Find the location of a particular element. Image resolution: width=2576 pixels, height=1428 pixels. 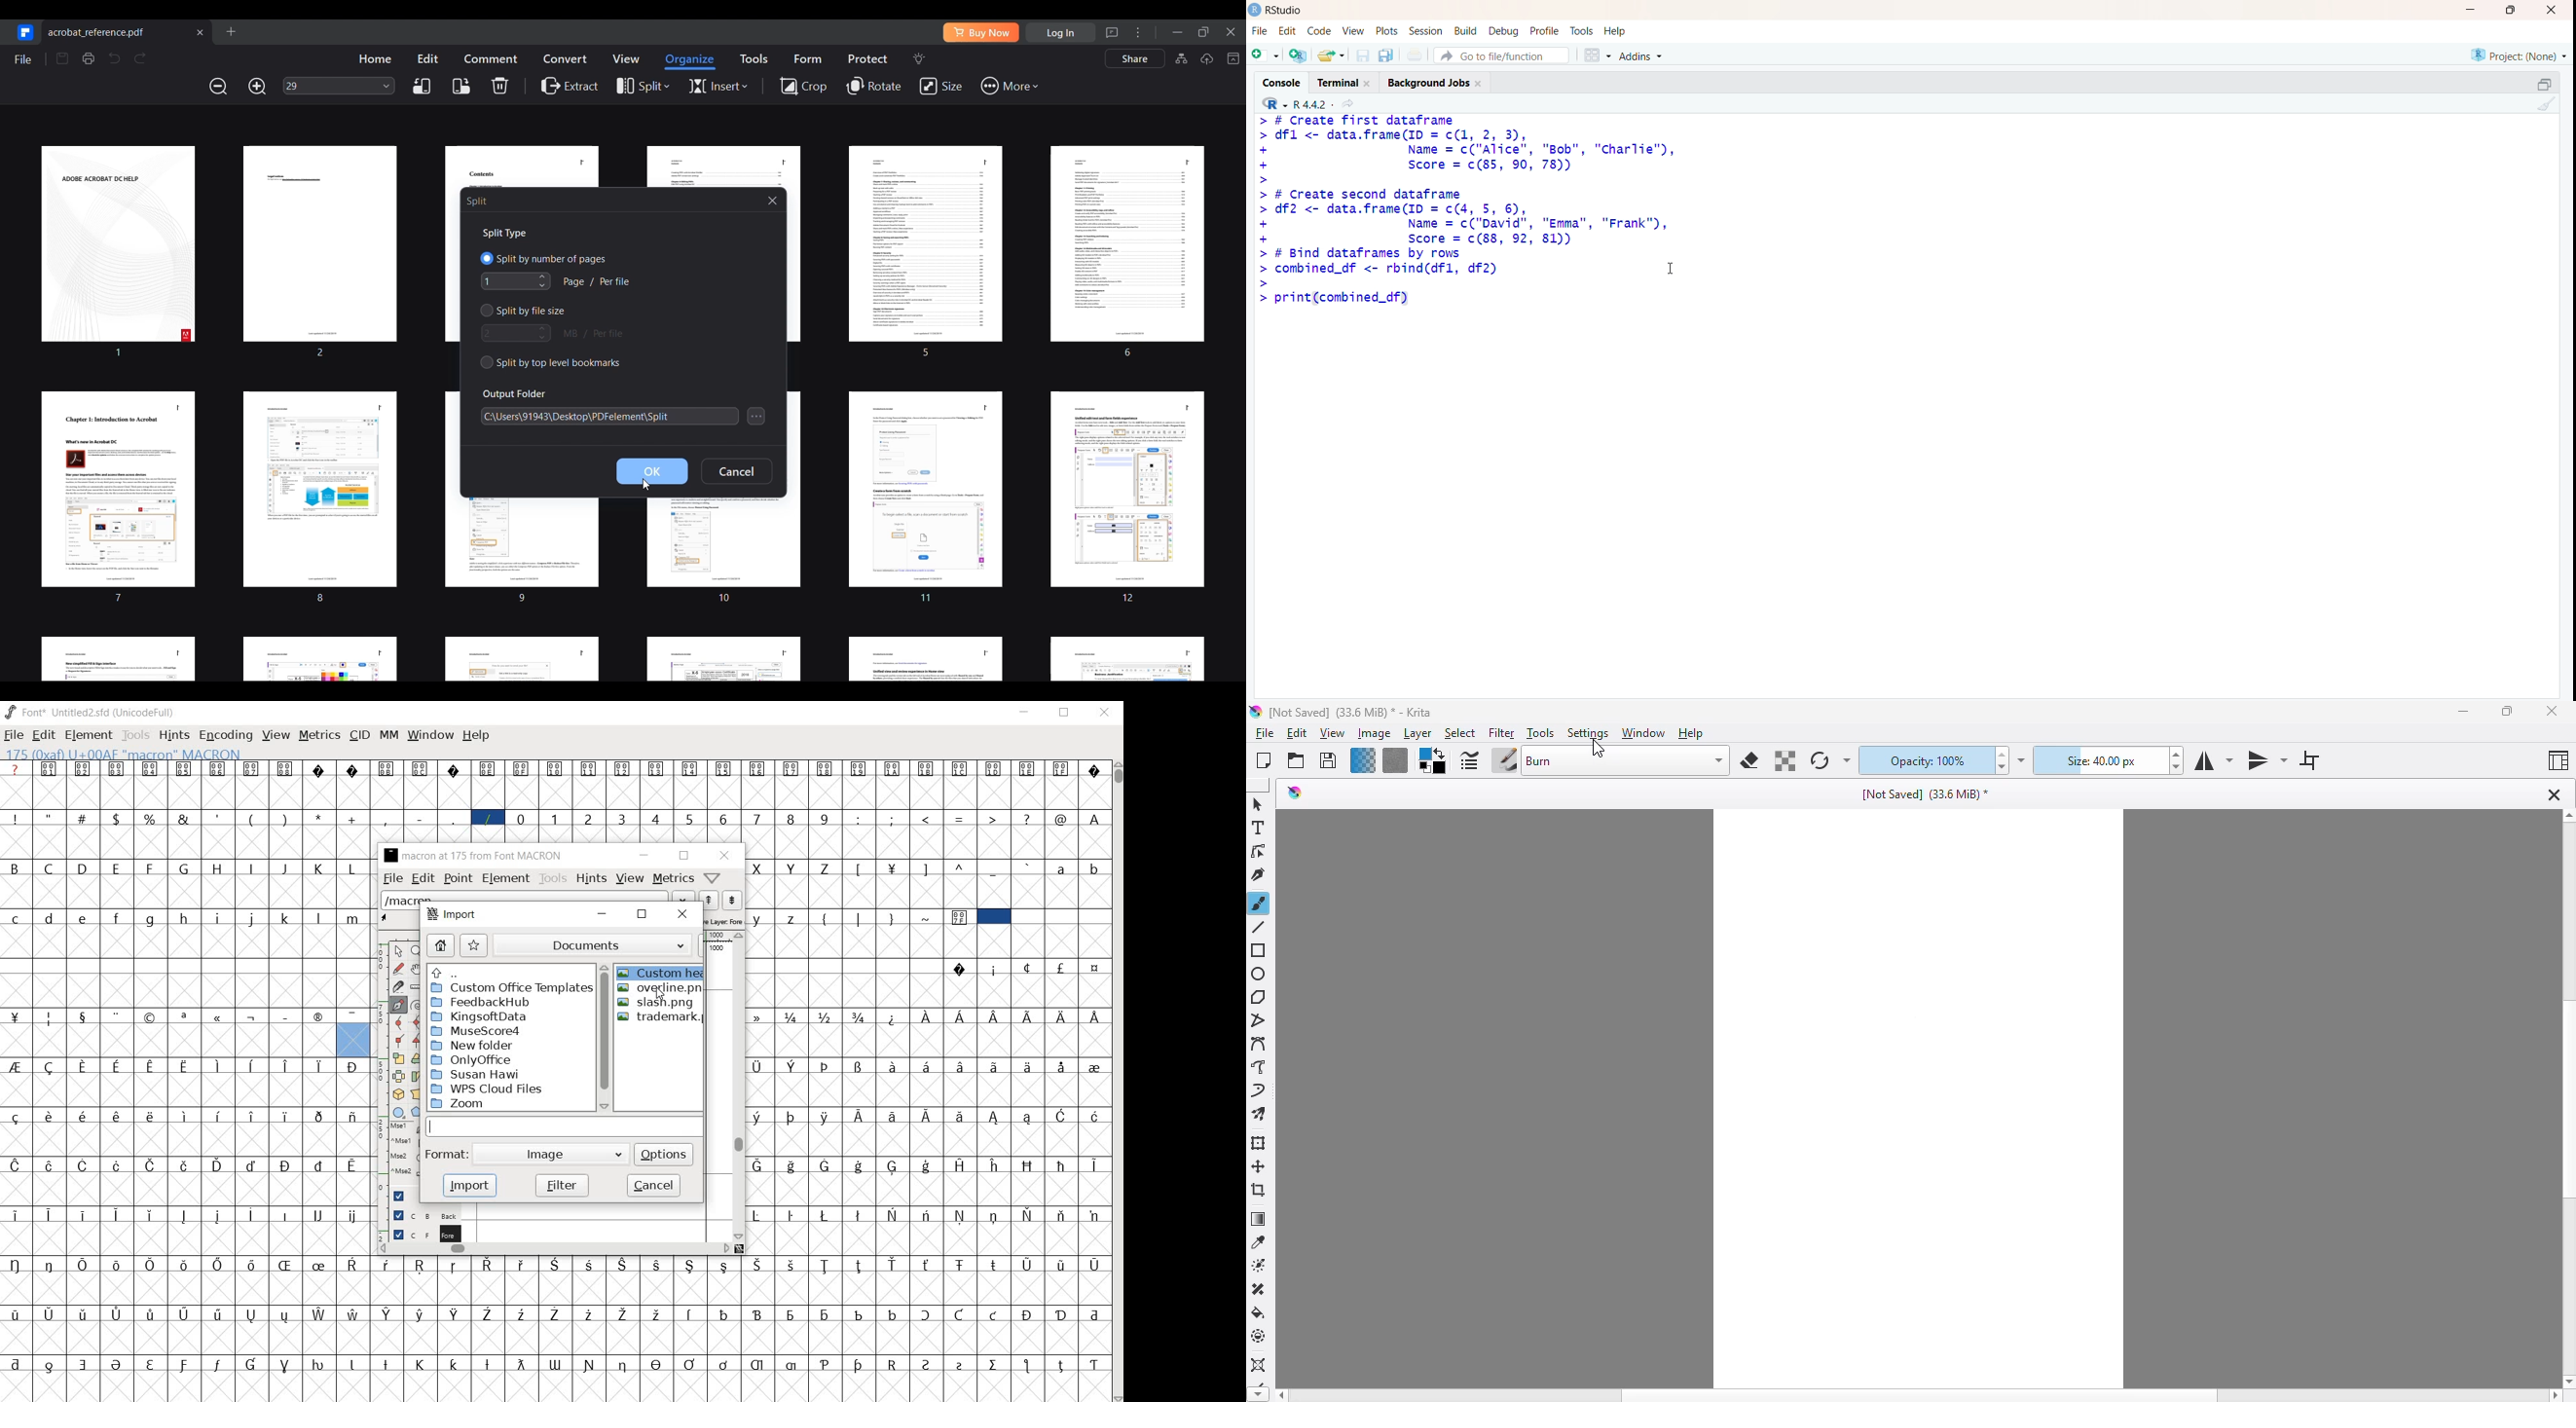

Symbol is located at coordinates (1027, 1165).